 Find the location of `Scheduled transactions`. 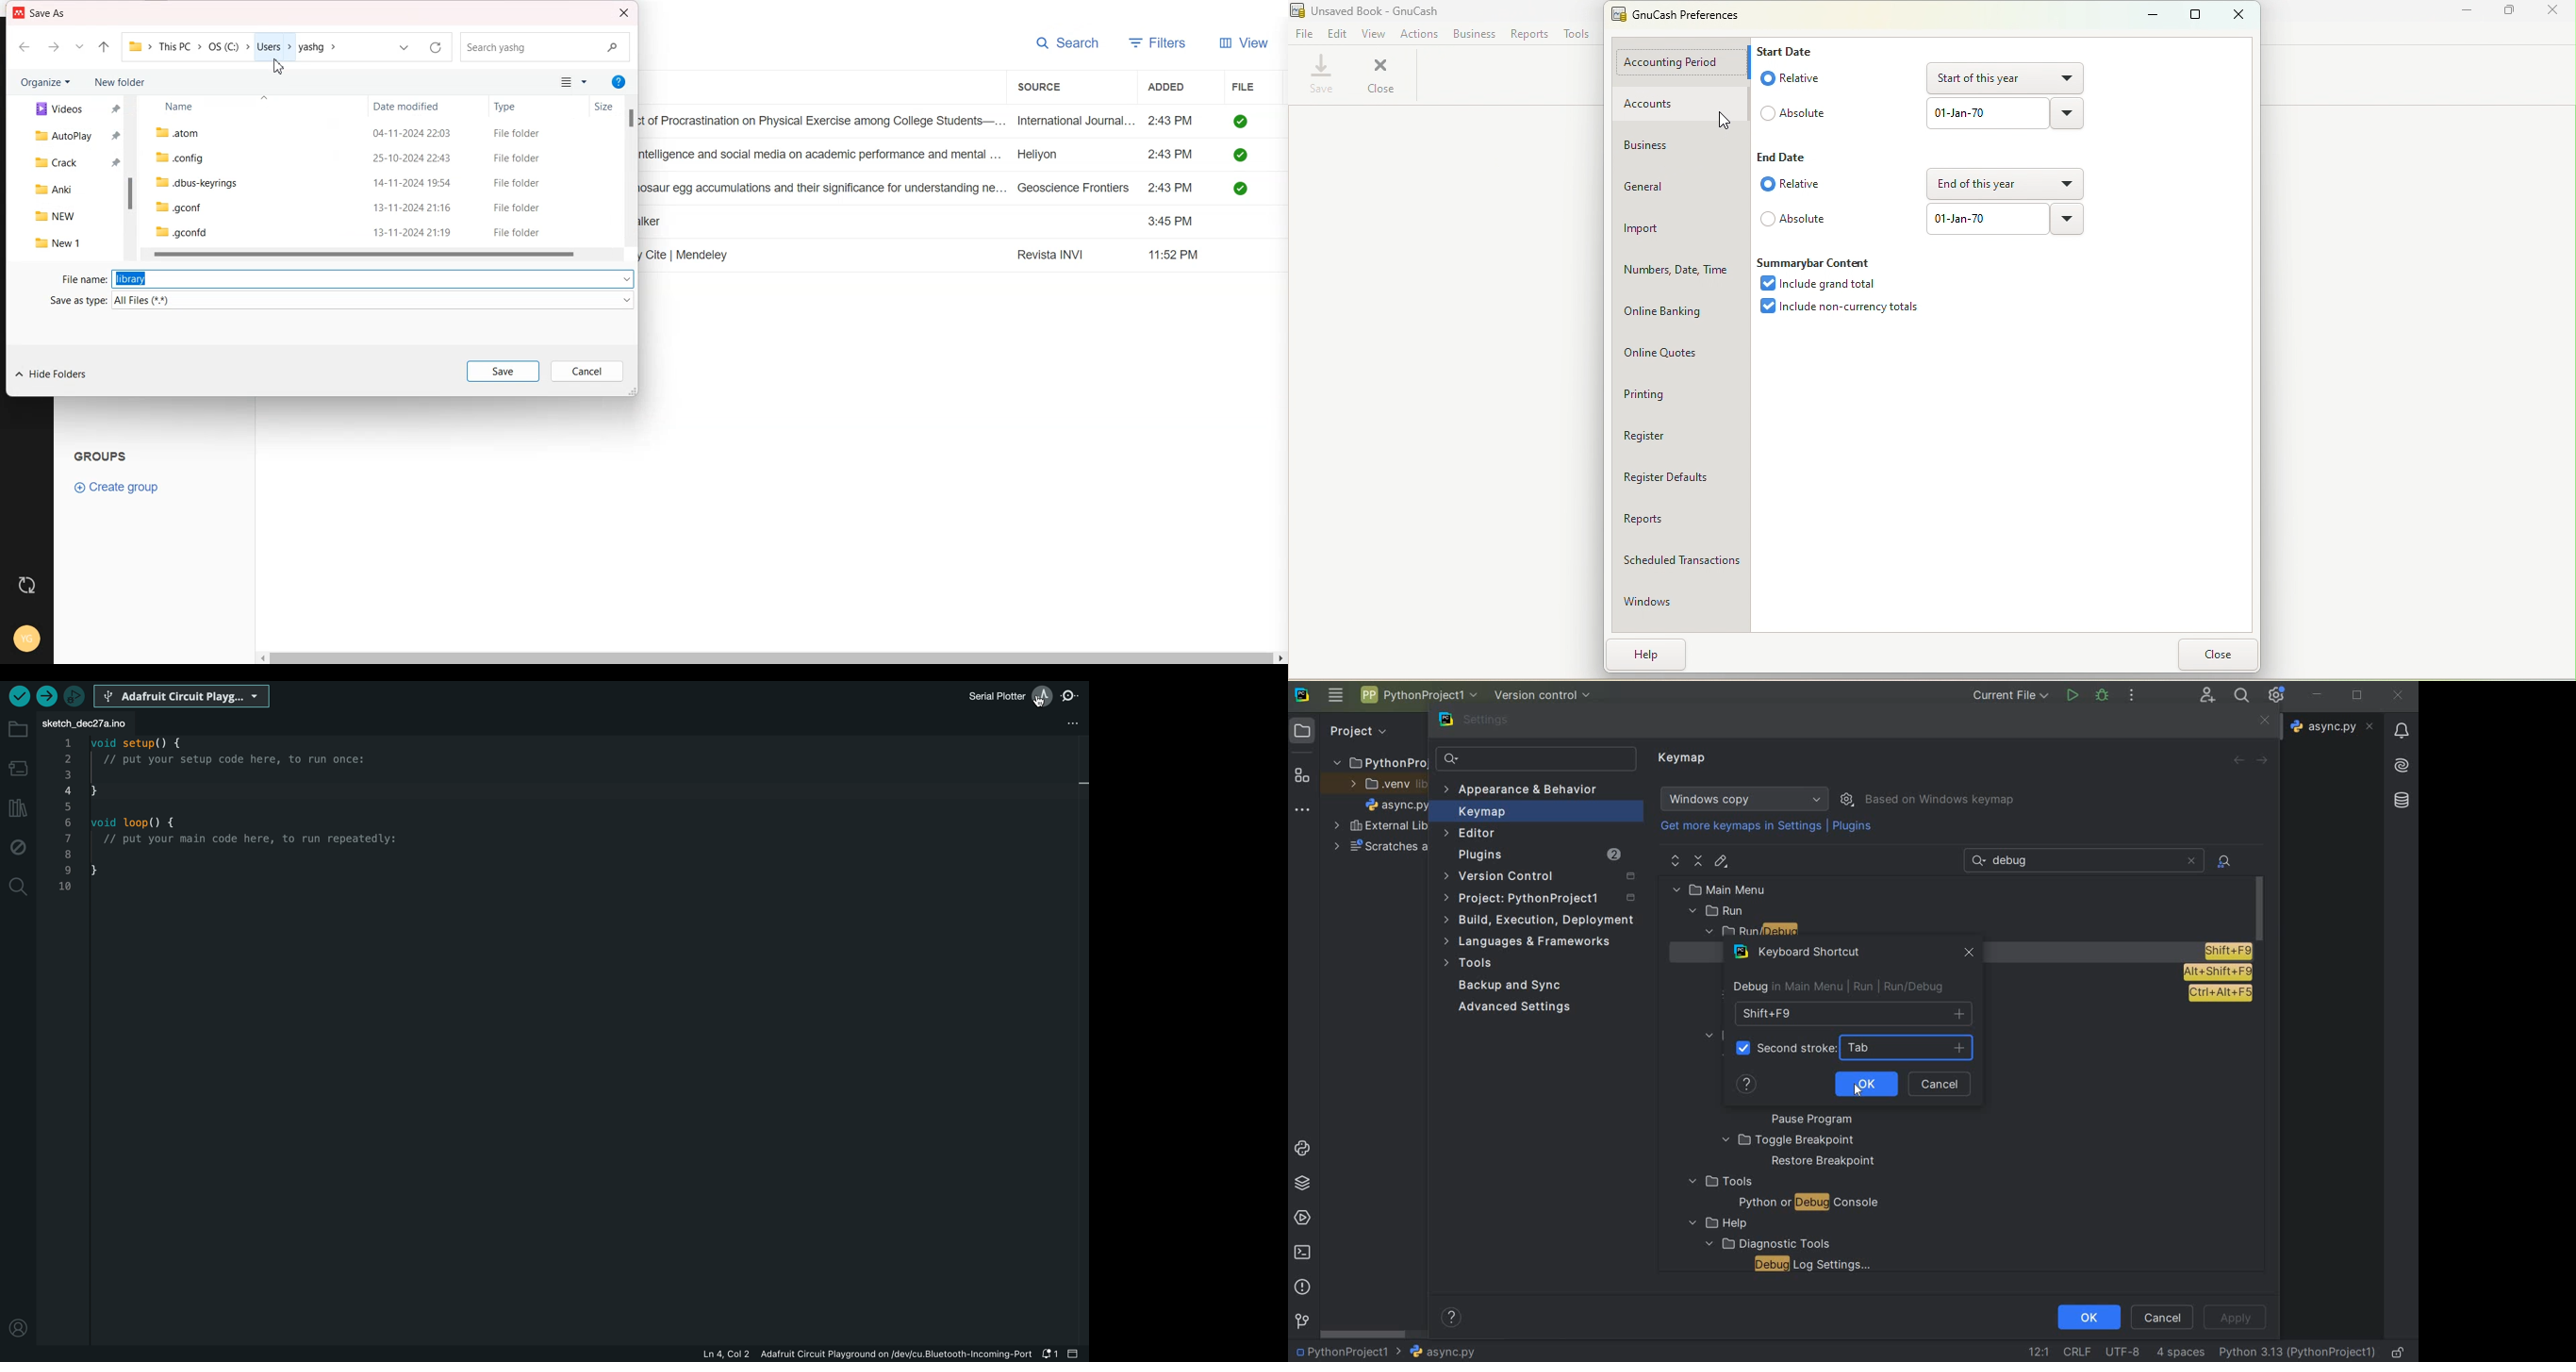

Scheduled transactions is located at coordinates (1679, 557).